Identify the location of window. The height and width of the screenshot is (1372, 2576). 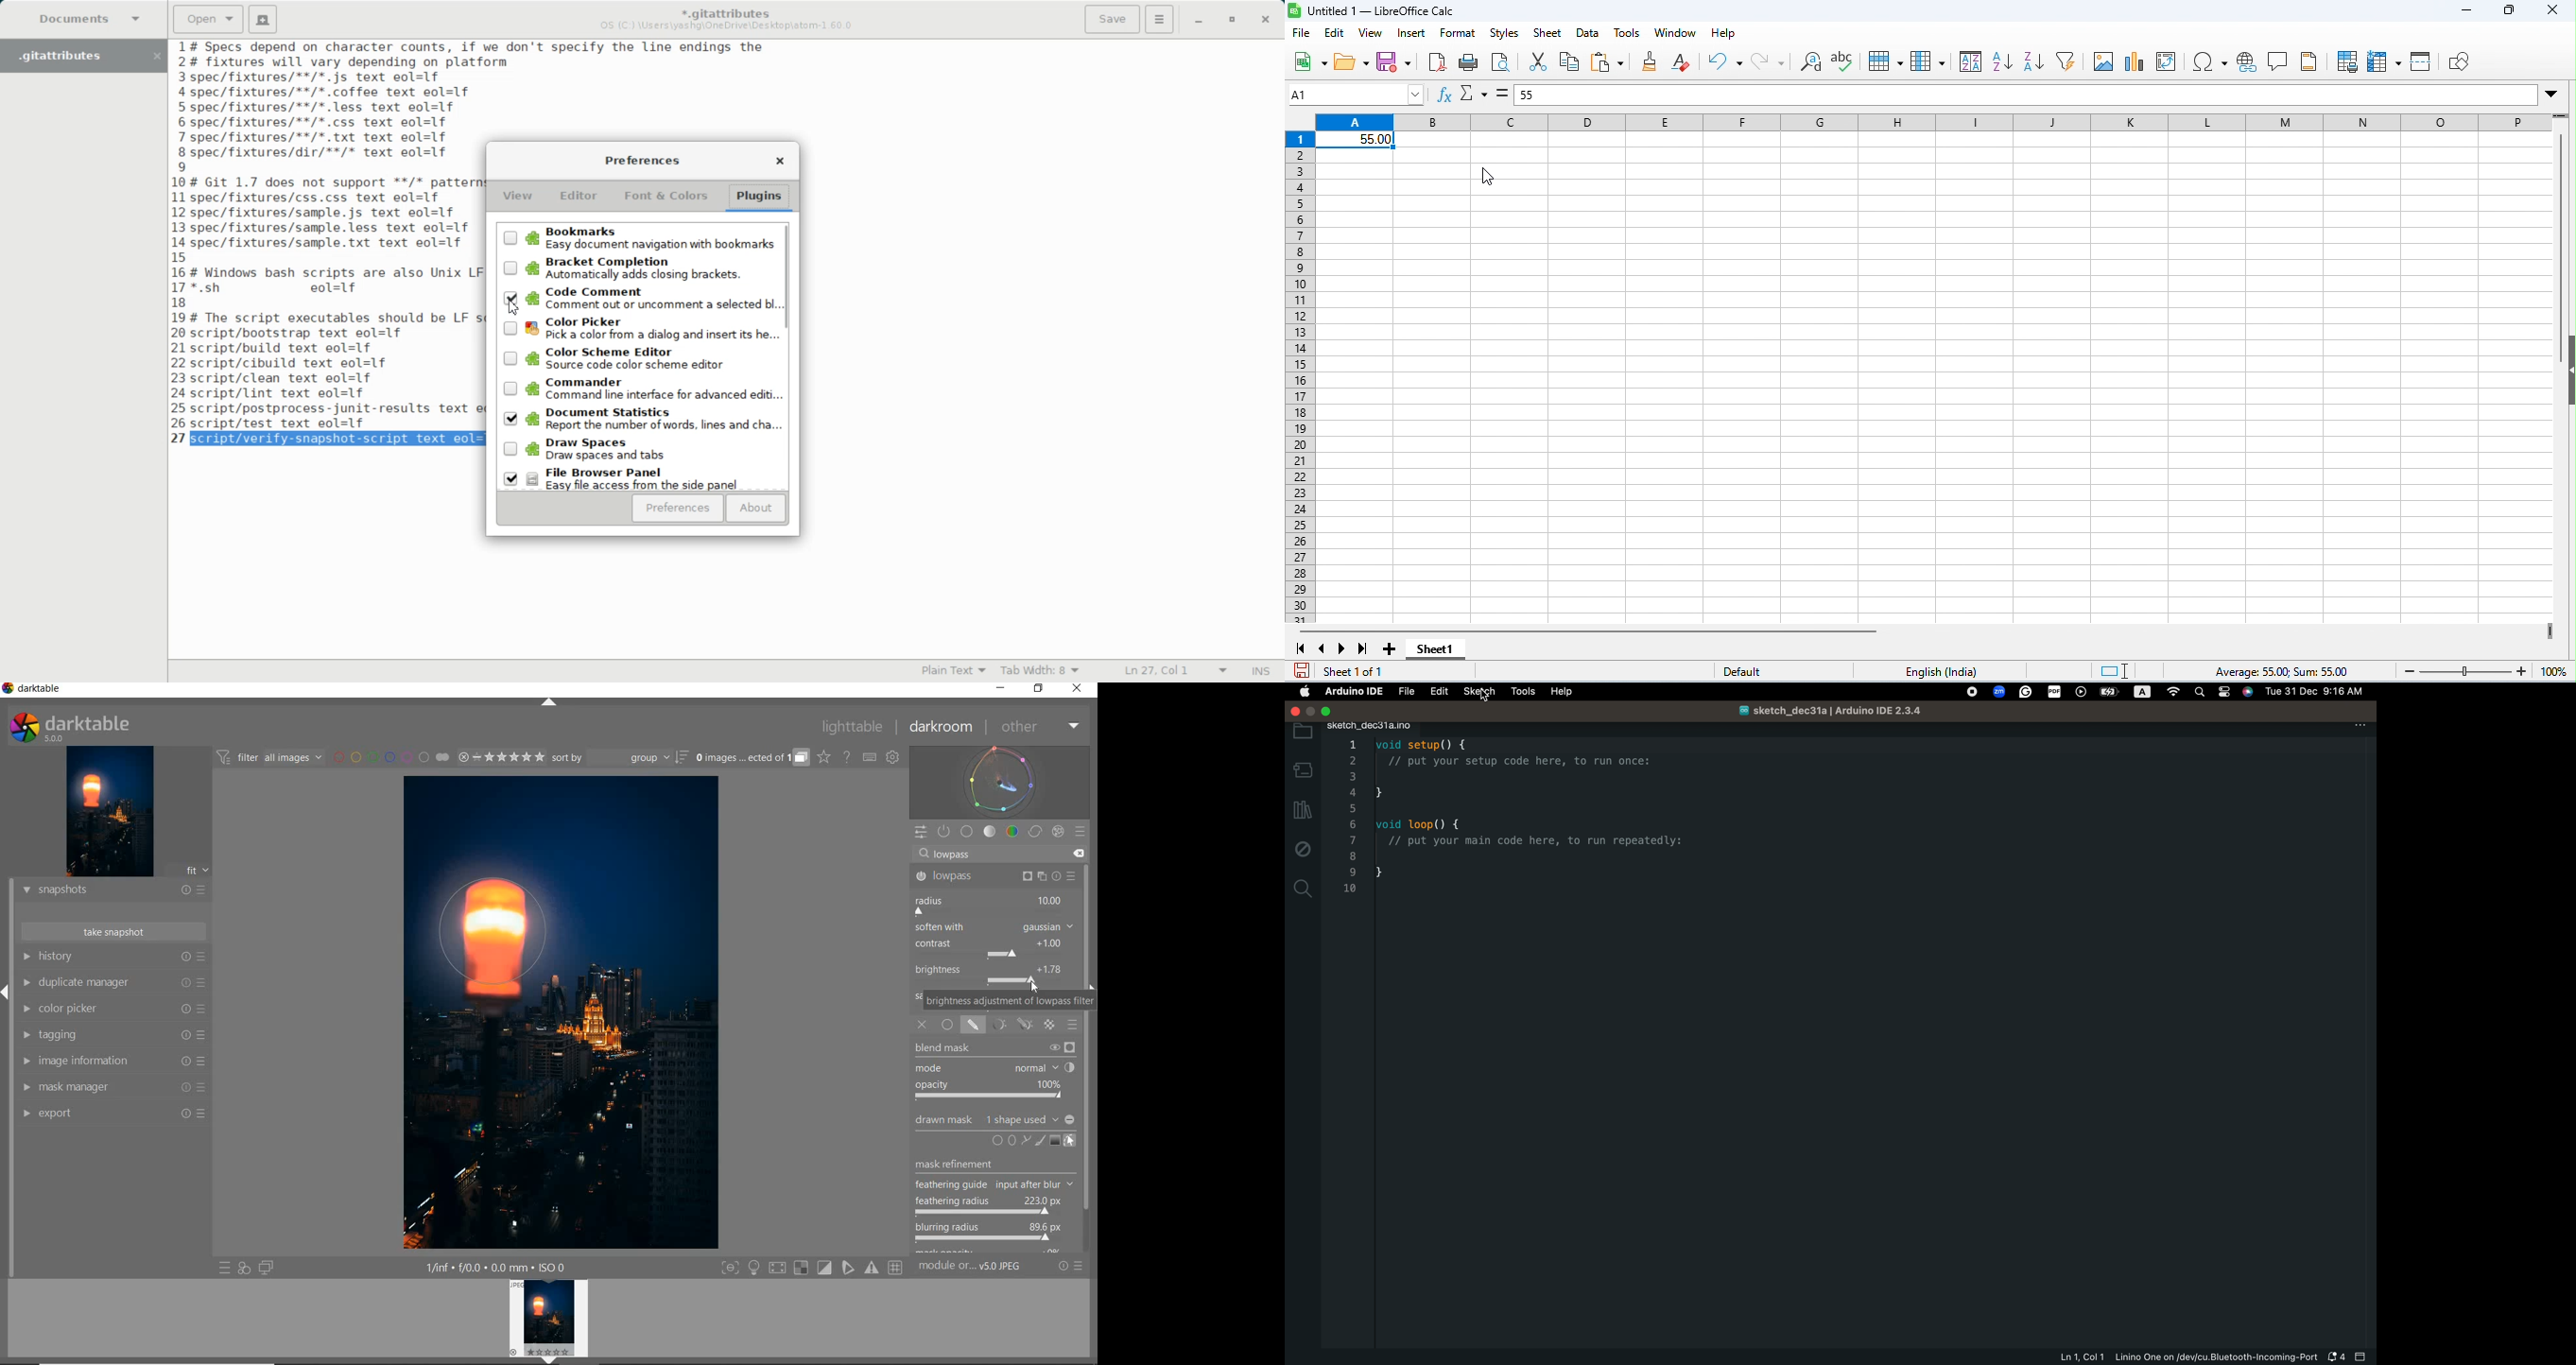
(1675, 33).